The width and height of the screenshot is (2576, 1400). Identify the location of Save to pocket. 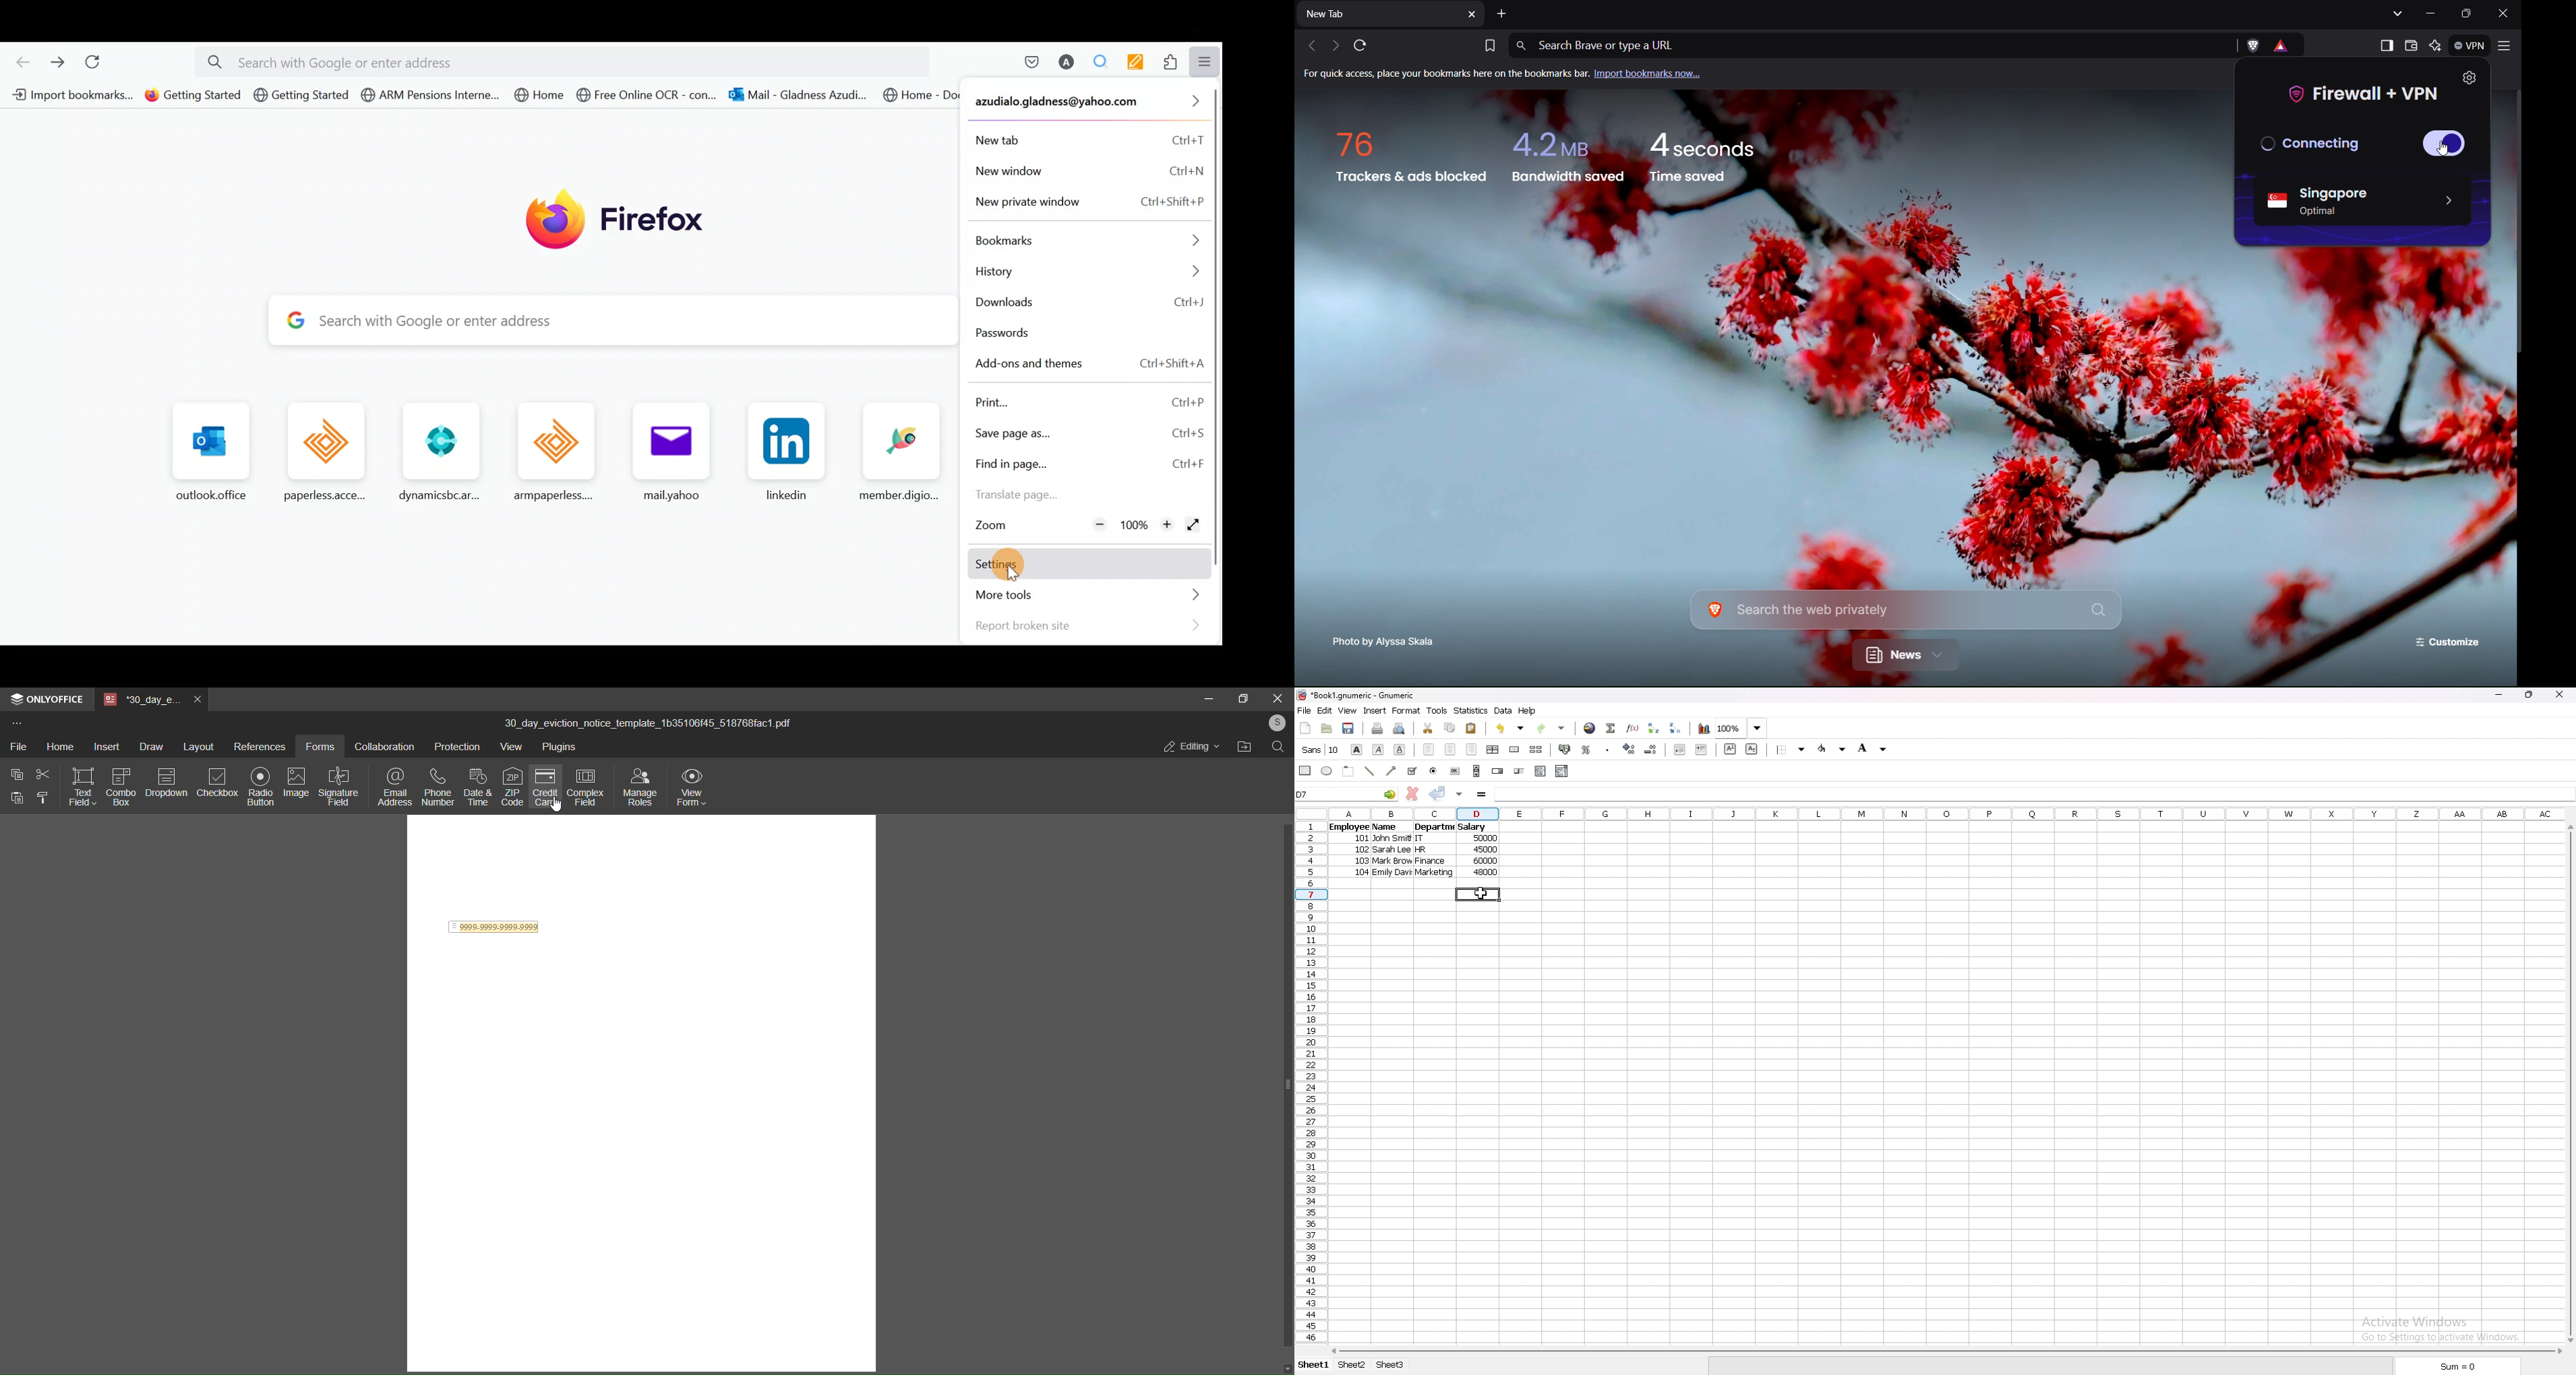
(1026, 61).